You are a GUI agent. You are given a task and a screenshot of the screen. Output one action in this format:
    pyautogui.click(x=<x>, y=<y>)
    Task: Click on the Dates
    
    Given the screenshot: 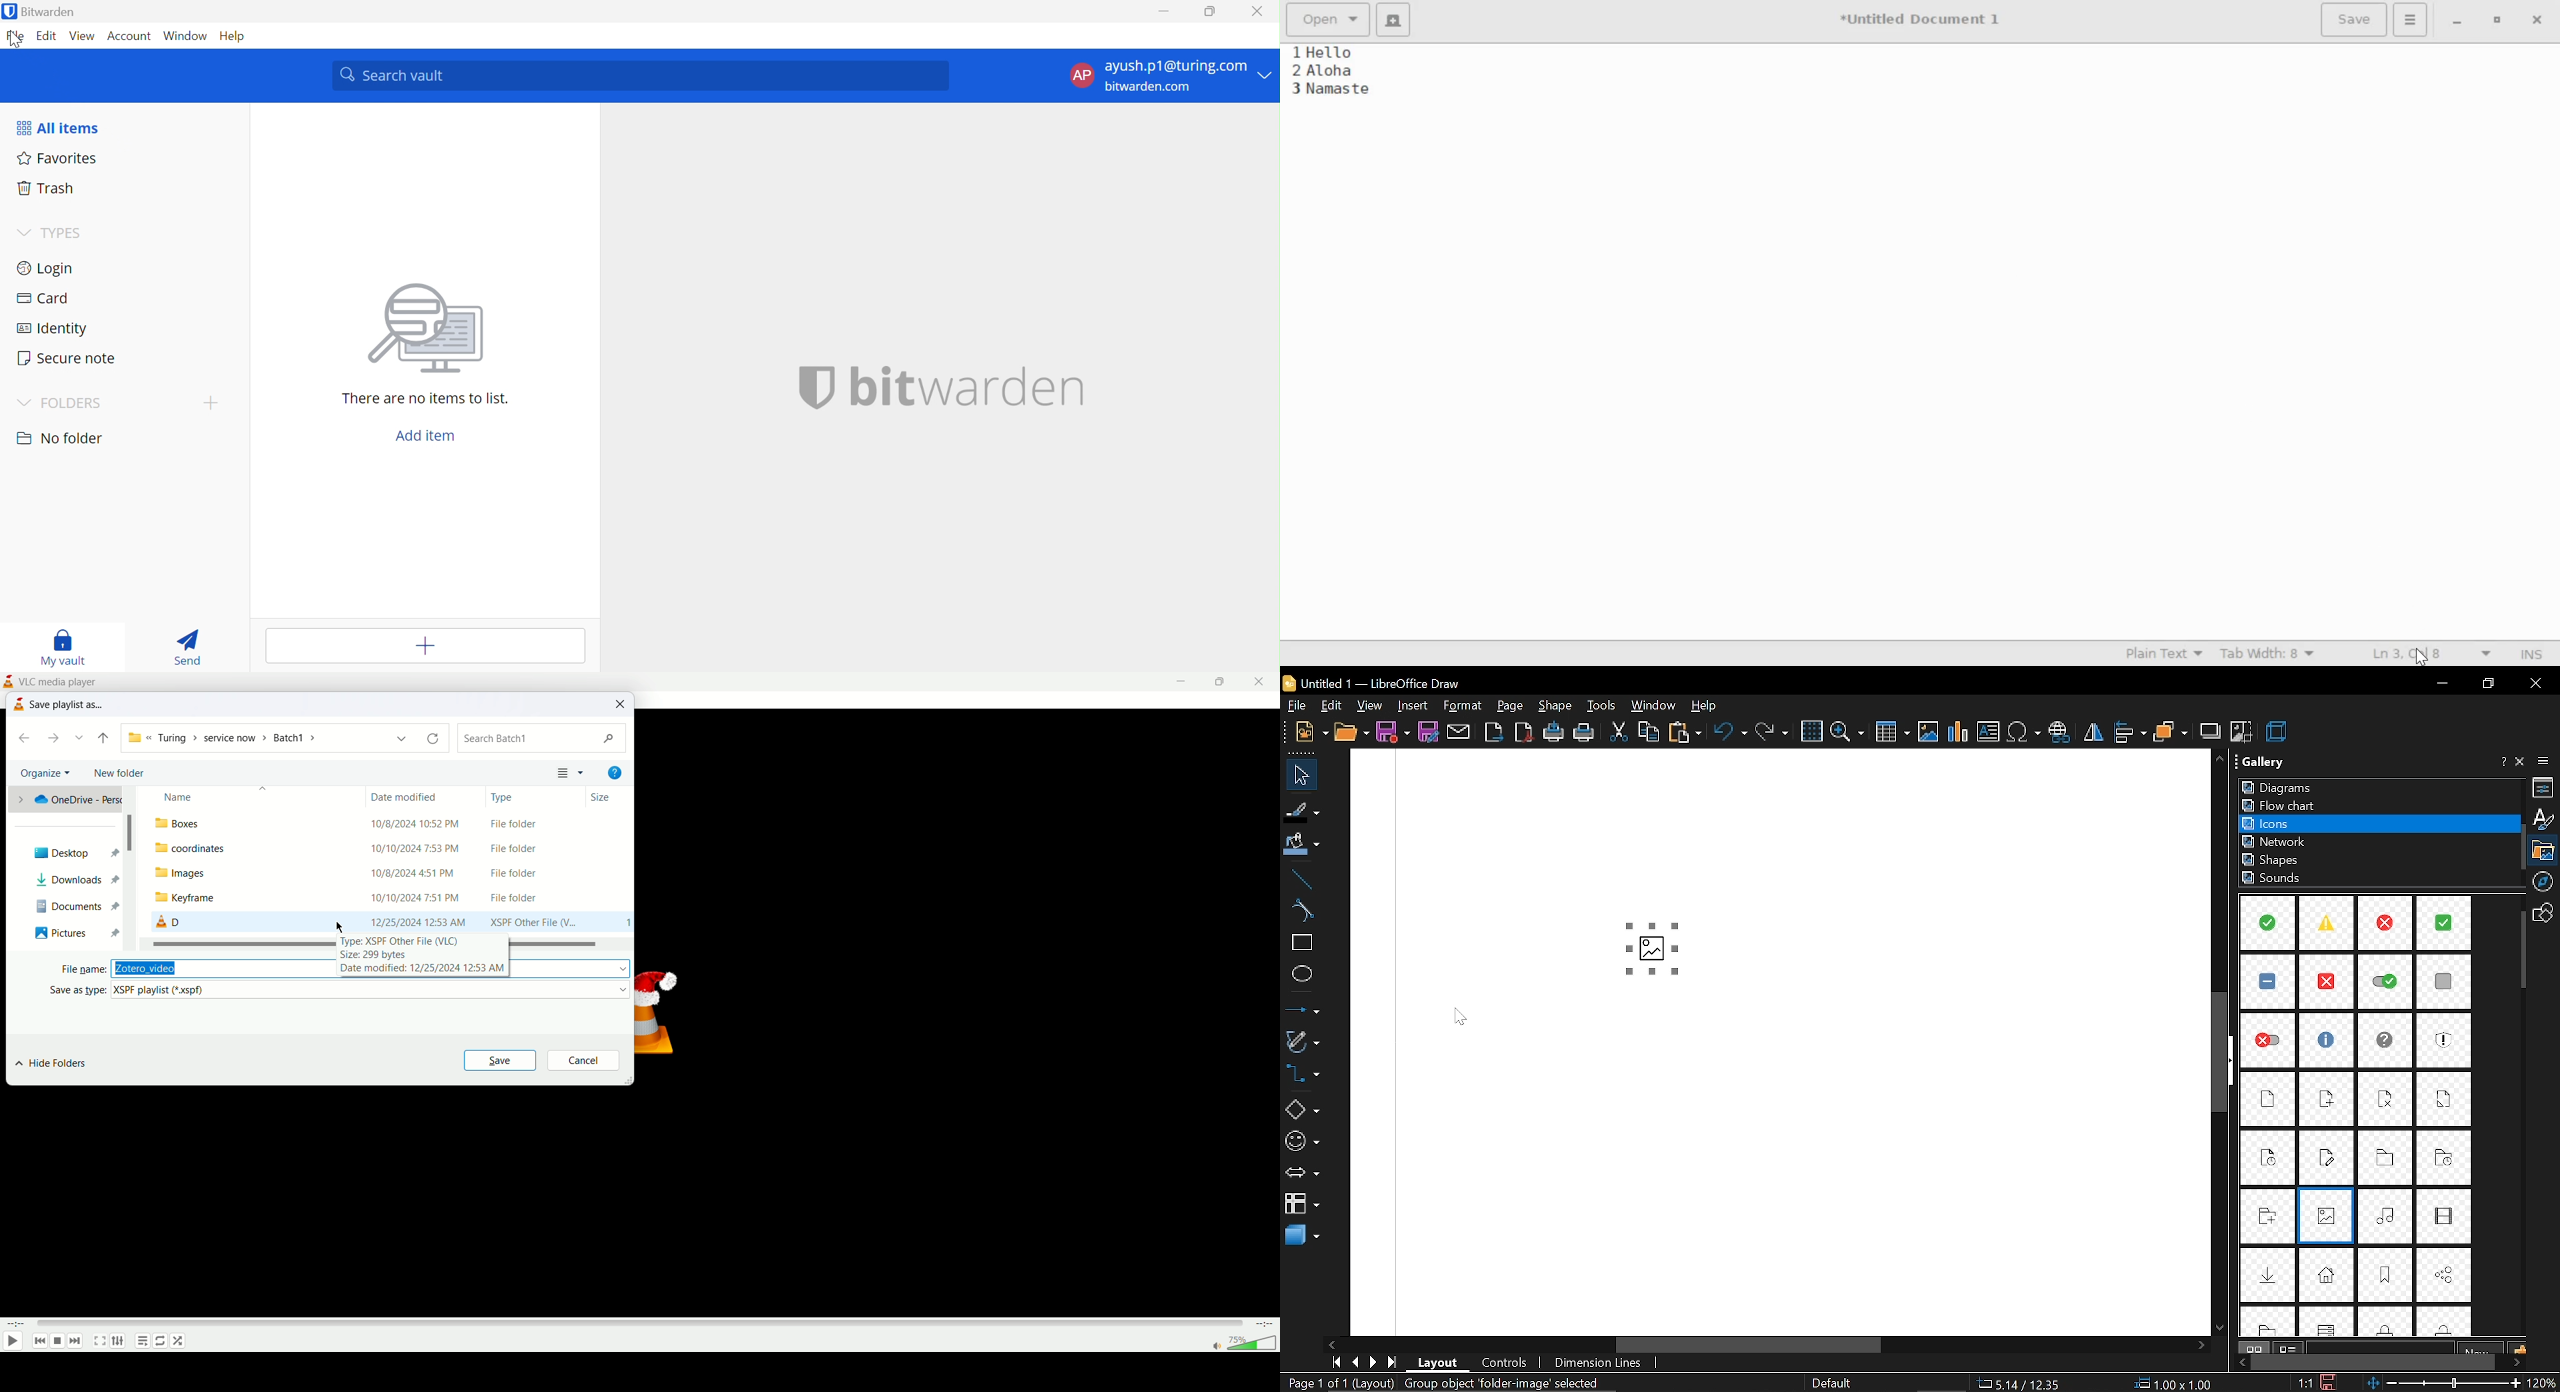 What is the action you would take?
    pyautogui.click(x=417, y=873)
    